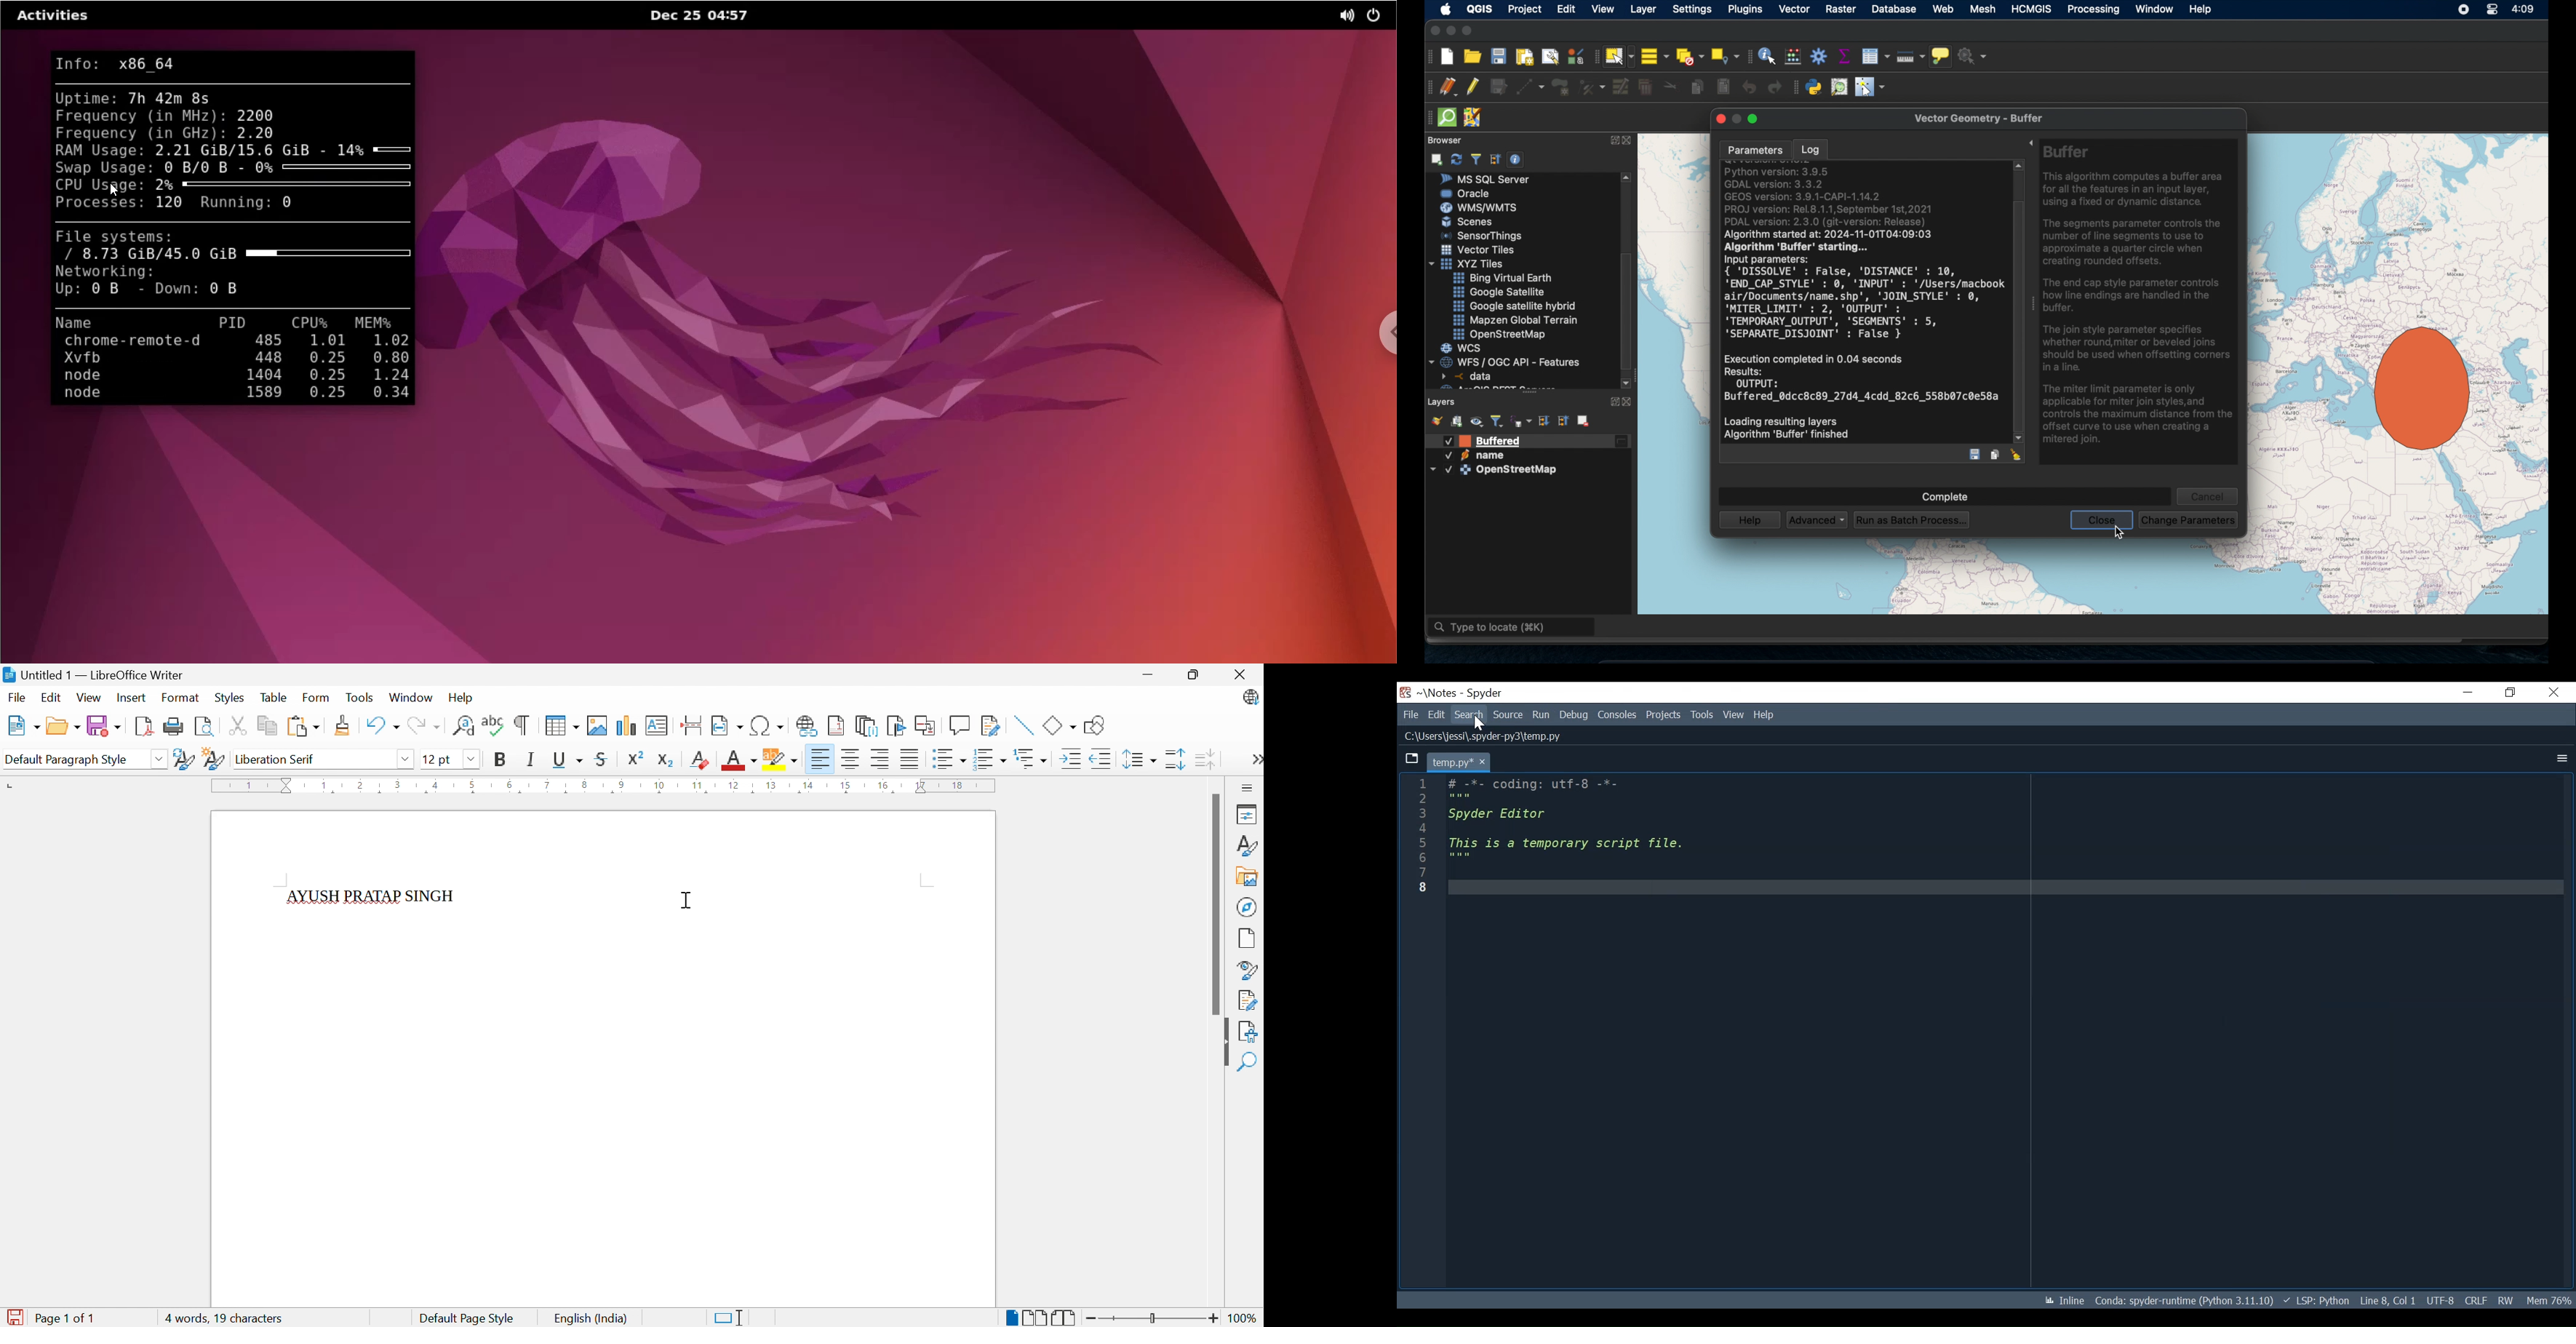 This screenshot has height=1344, width=2576. I want to click on LibreOffice Update Available, so click(1251, 698).